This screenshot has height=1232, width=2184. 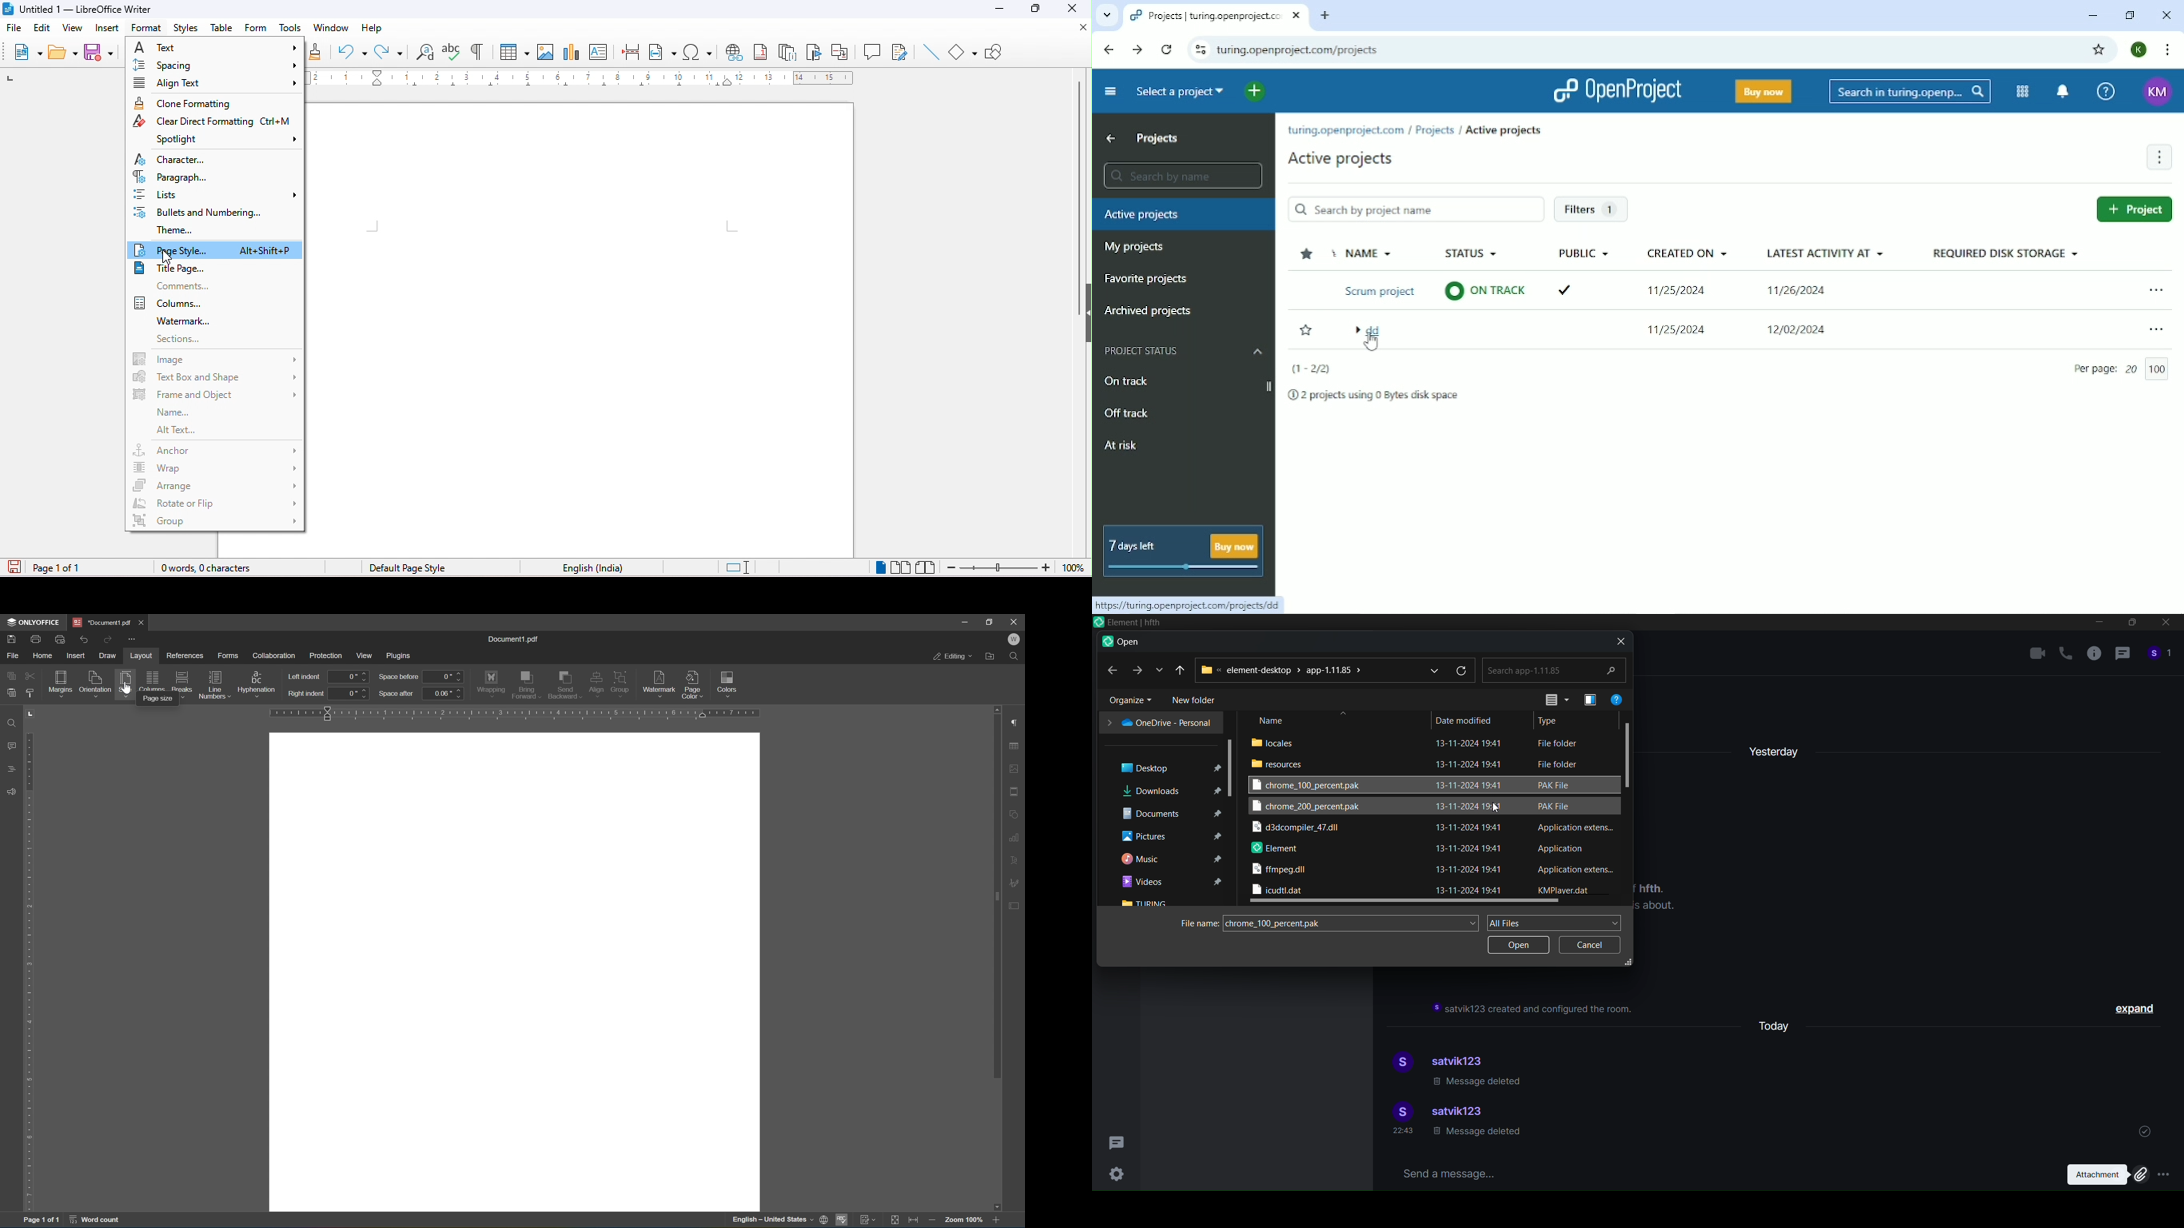 I want to click on refresh, so click(x=1463, y=671).